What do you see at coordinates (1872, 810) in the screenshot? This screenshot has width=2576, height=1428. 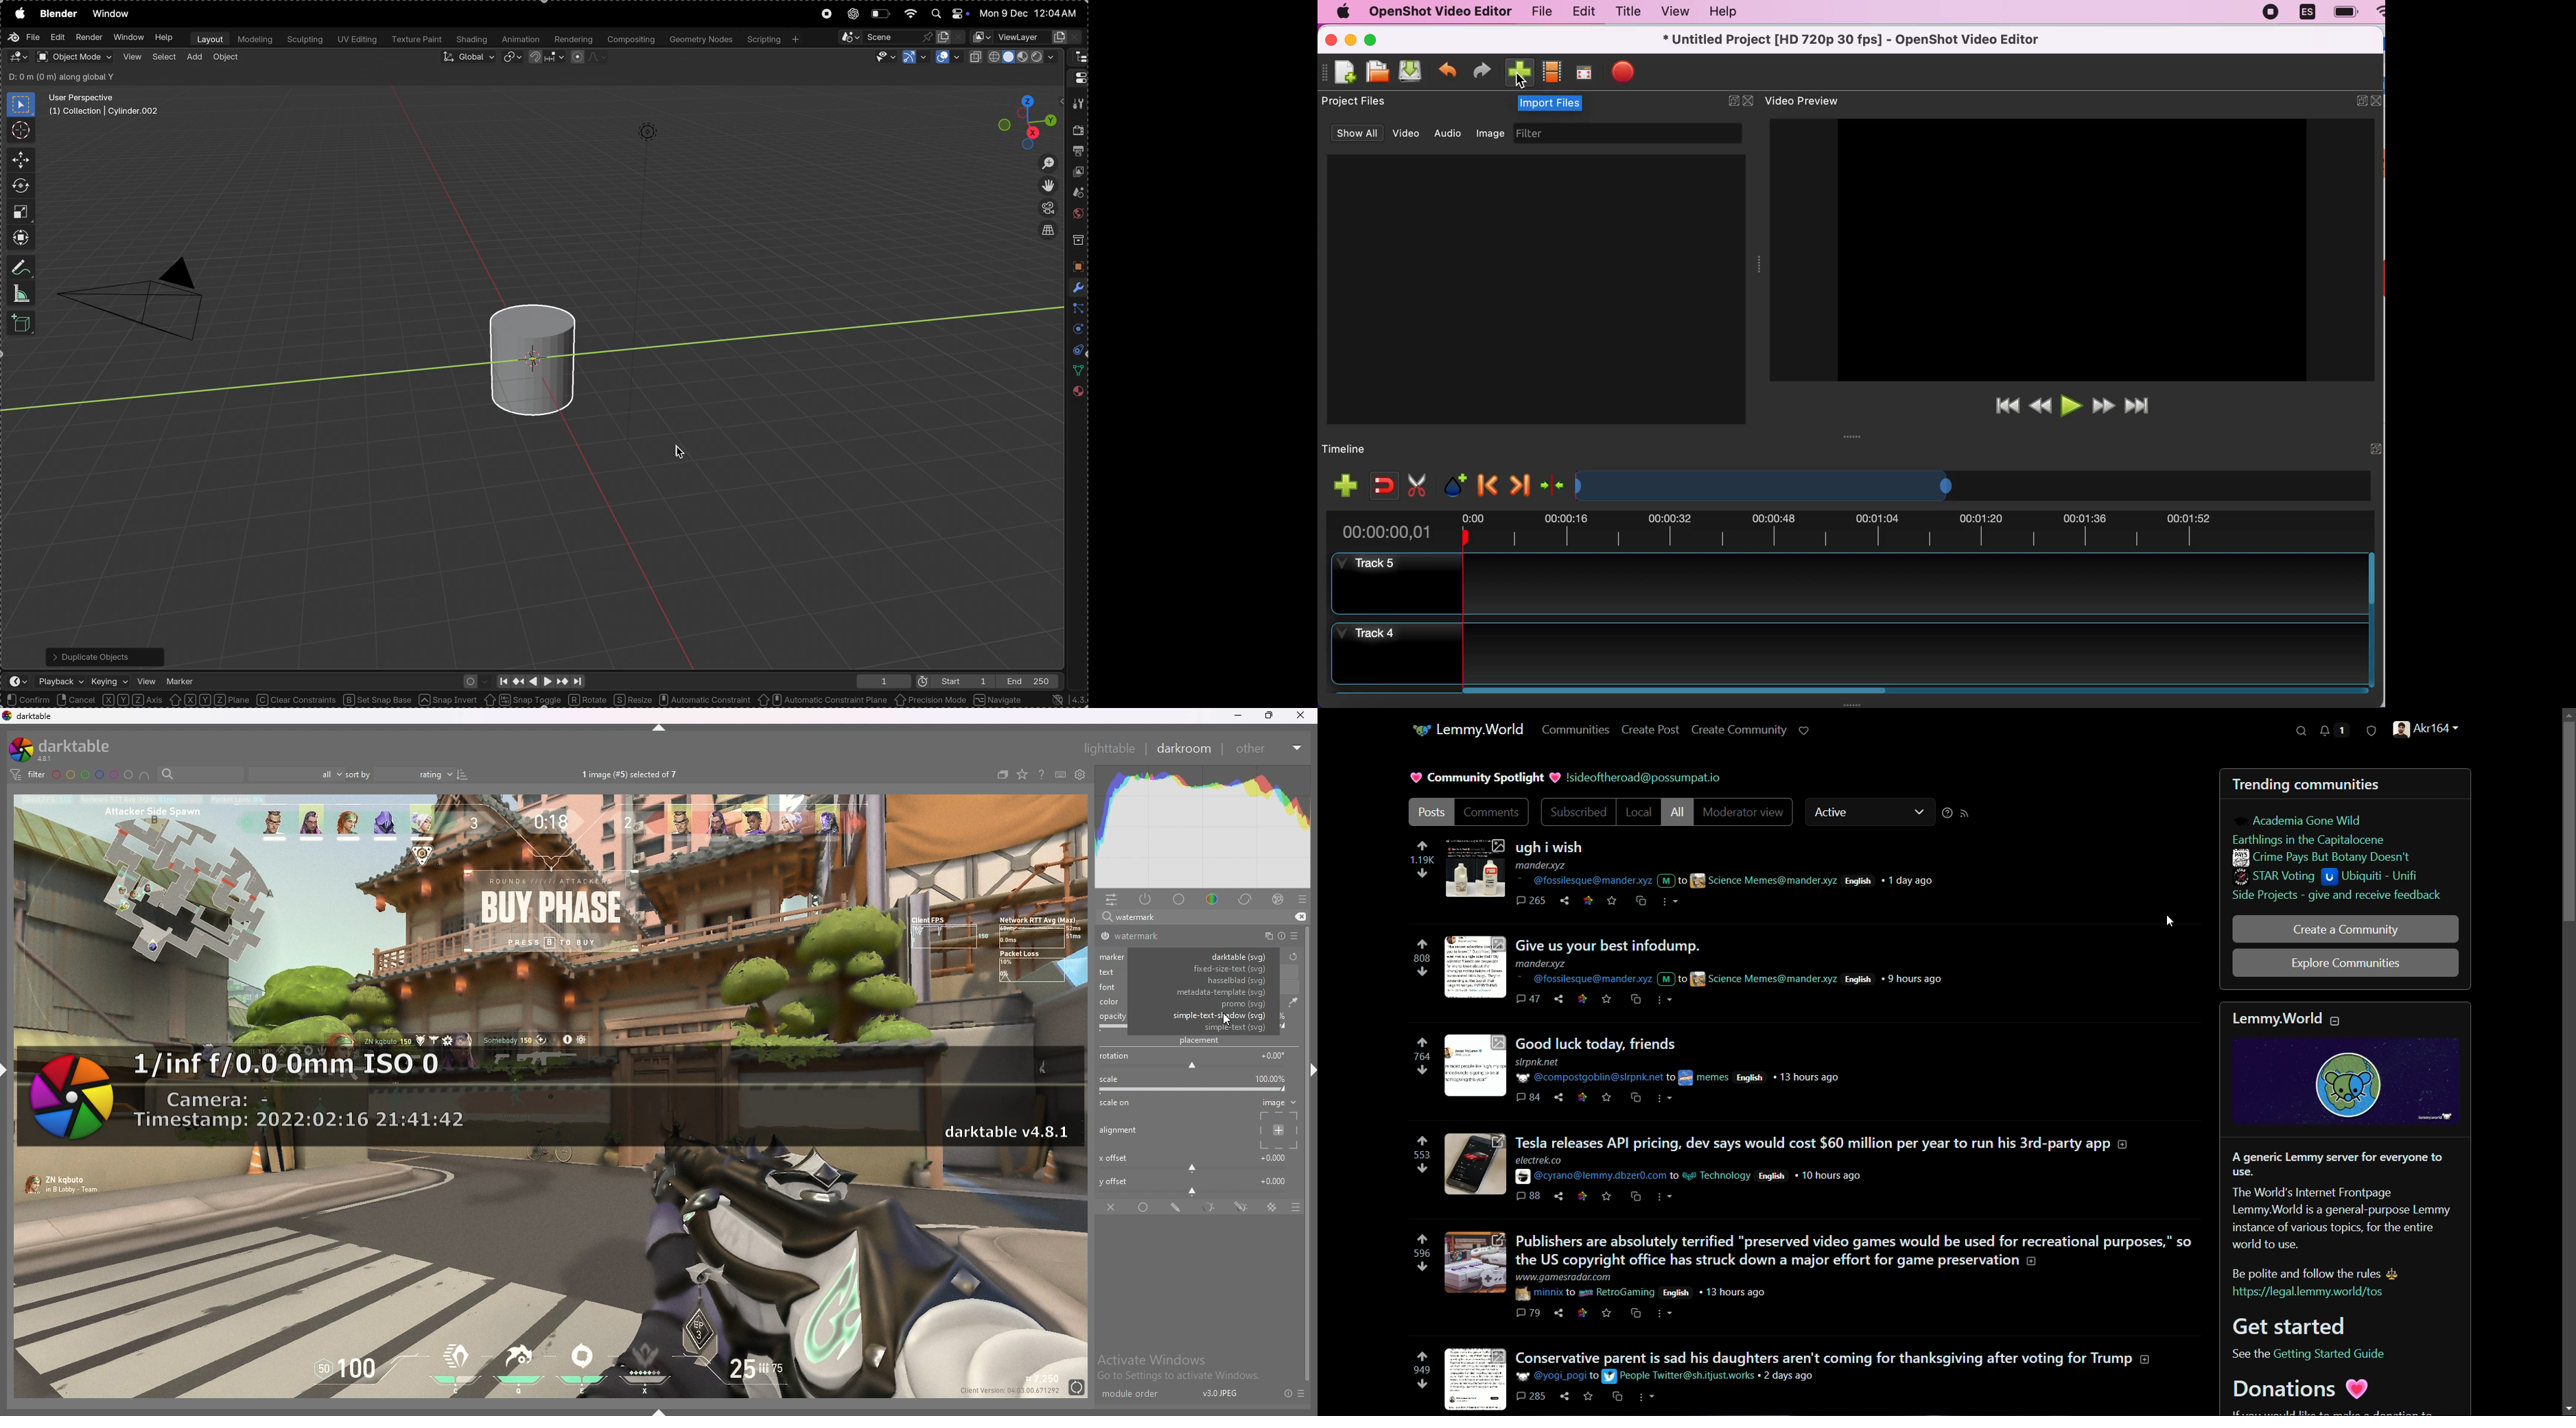 I see `active` at bounding box center [1872, 810].